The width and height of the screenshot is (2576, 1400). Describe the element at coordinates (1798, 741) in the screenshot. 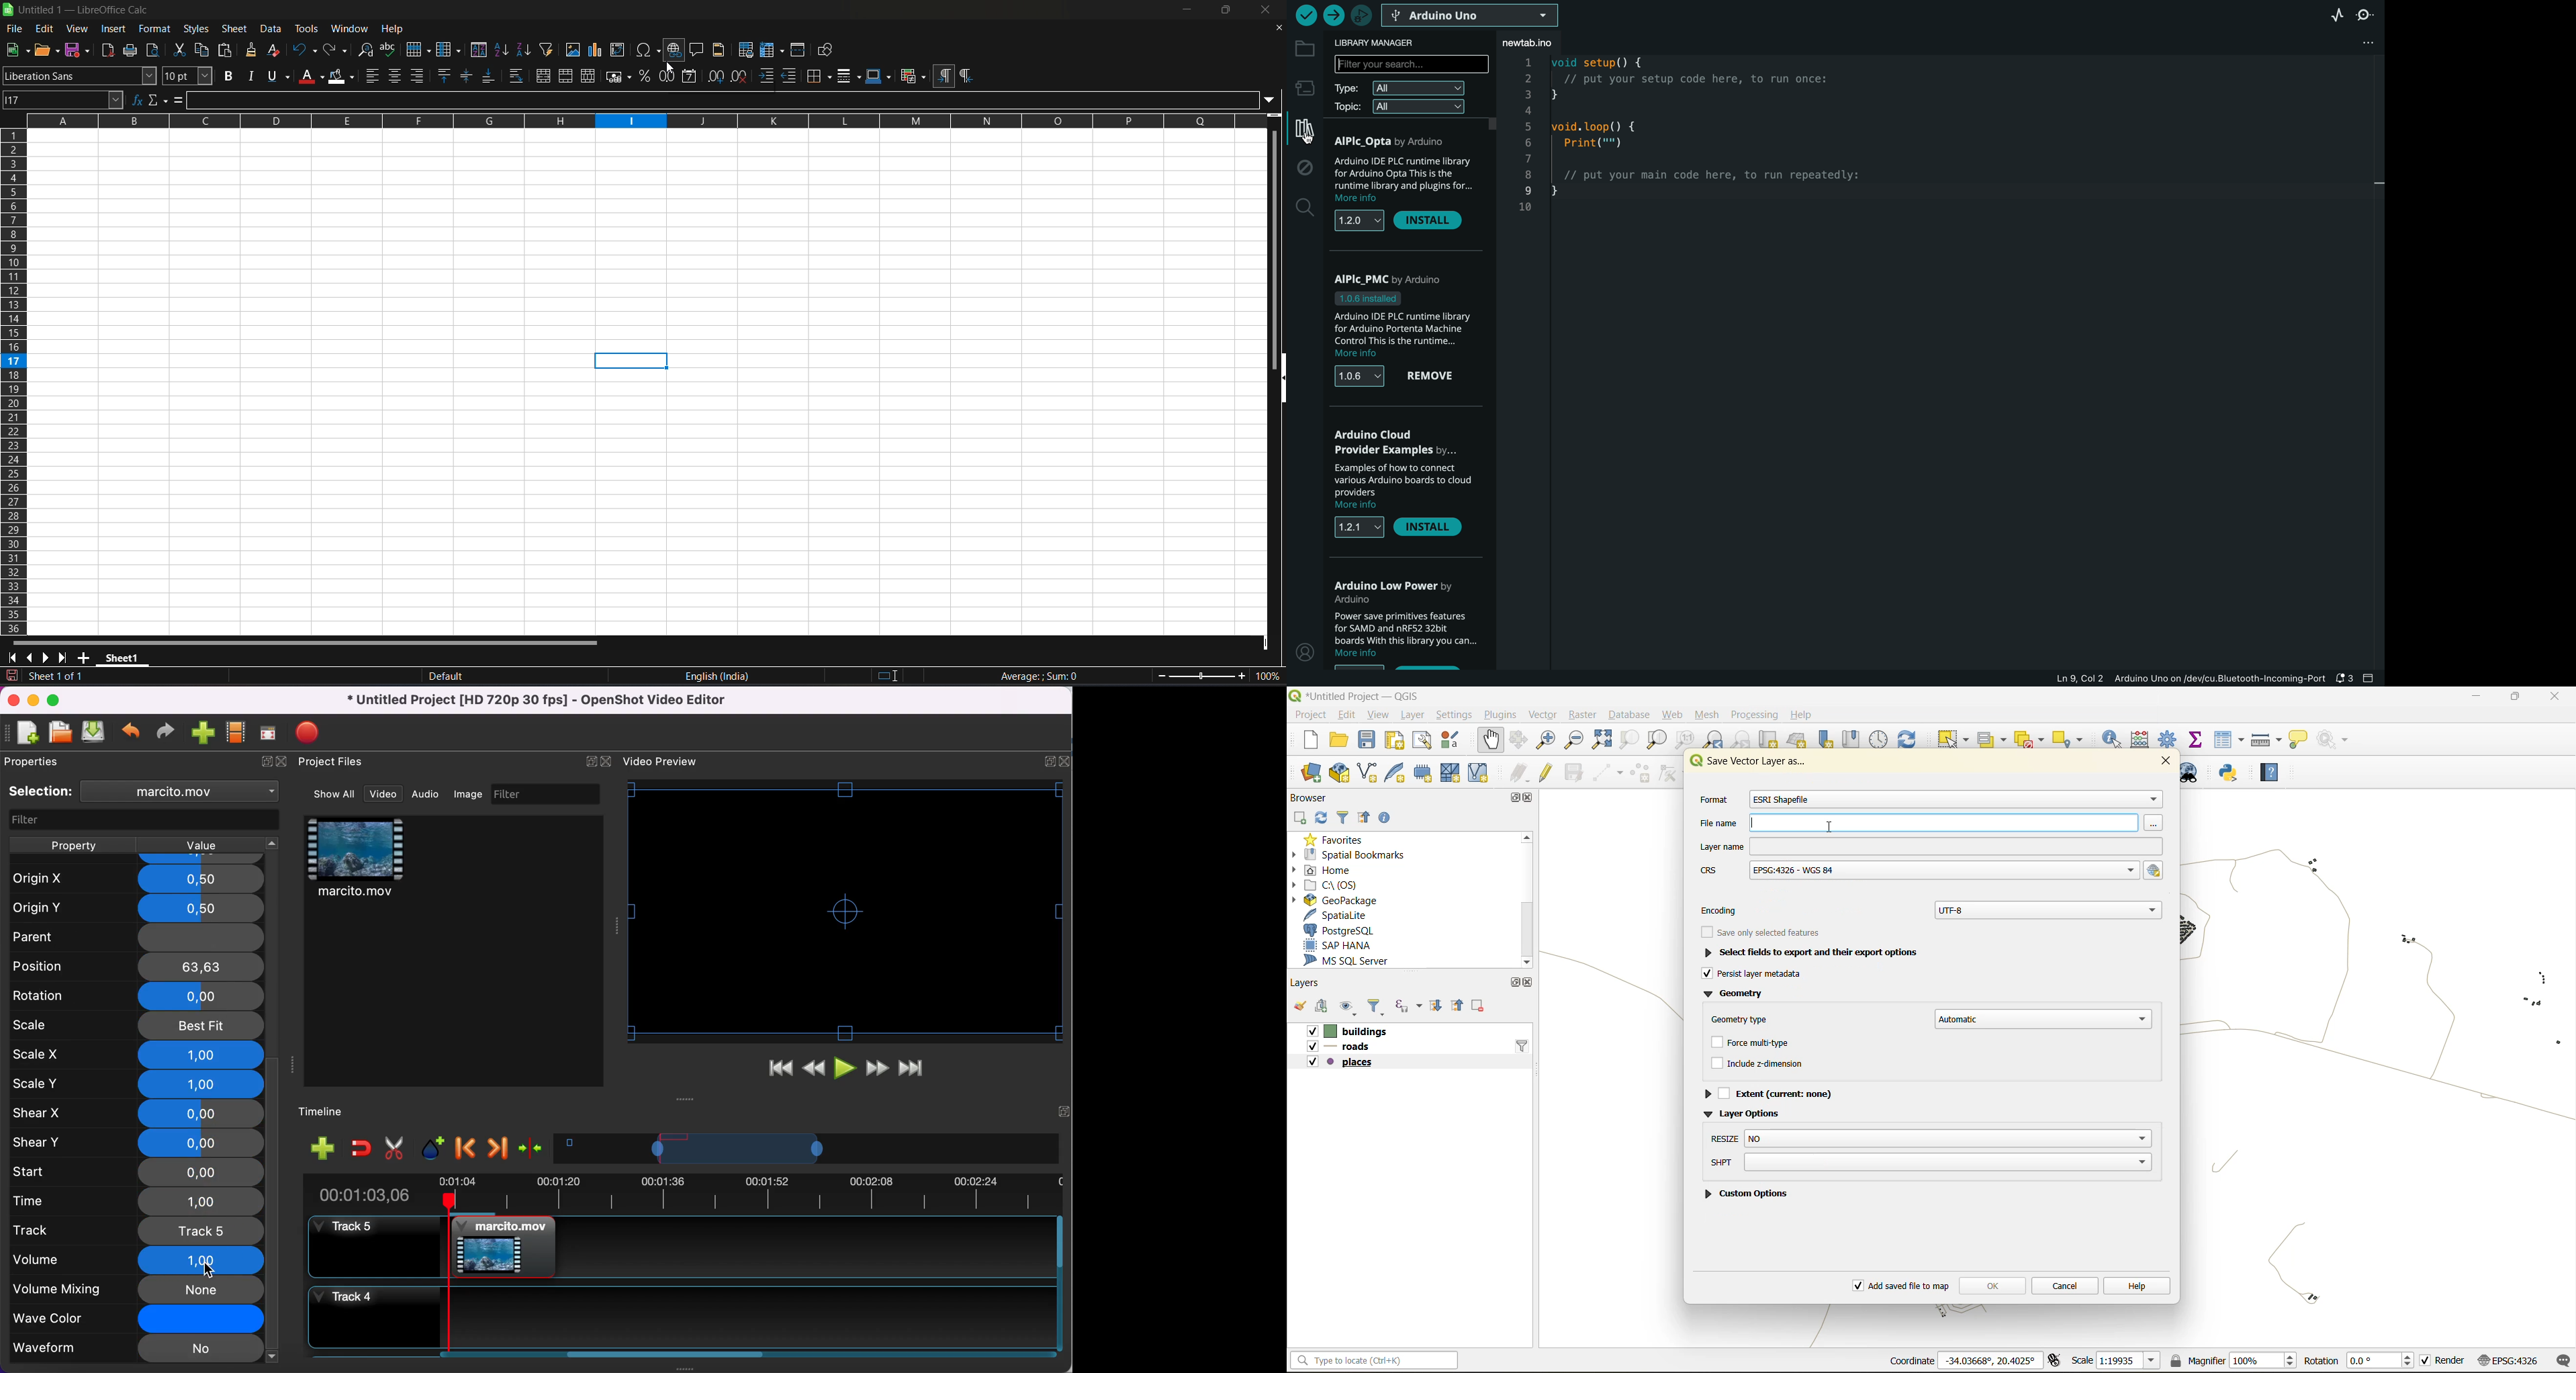

I see `new 3d map view` at that location.